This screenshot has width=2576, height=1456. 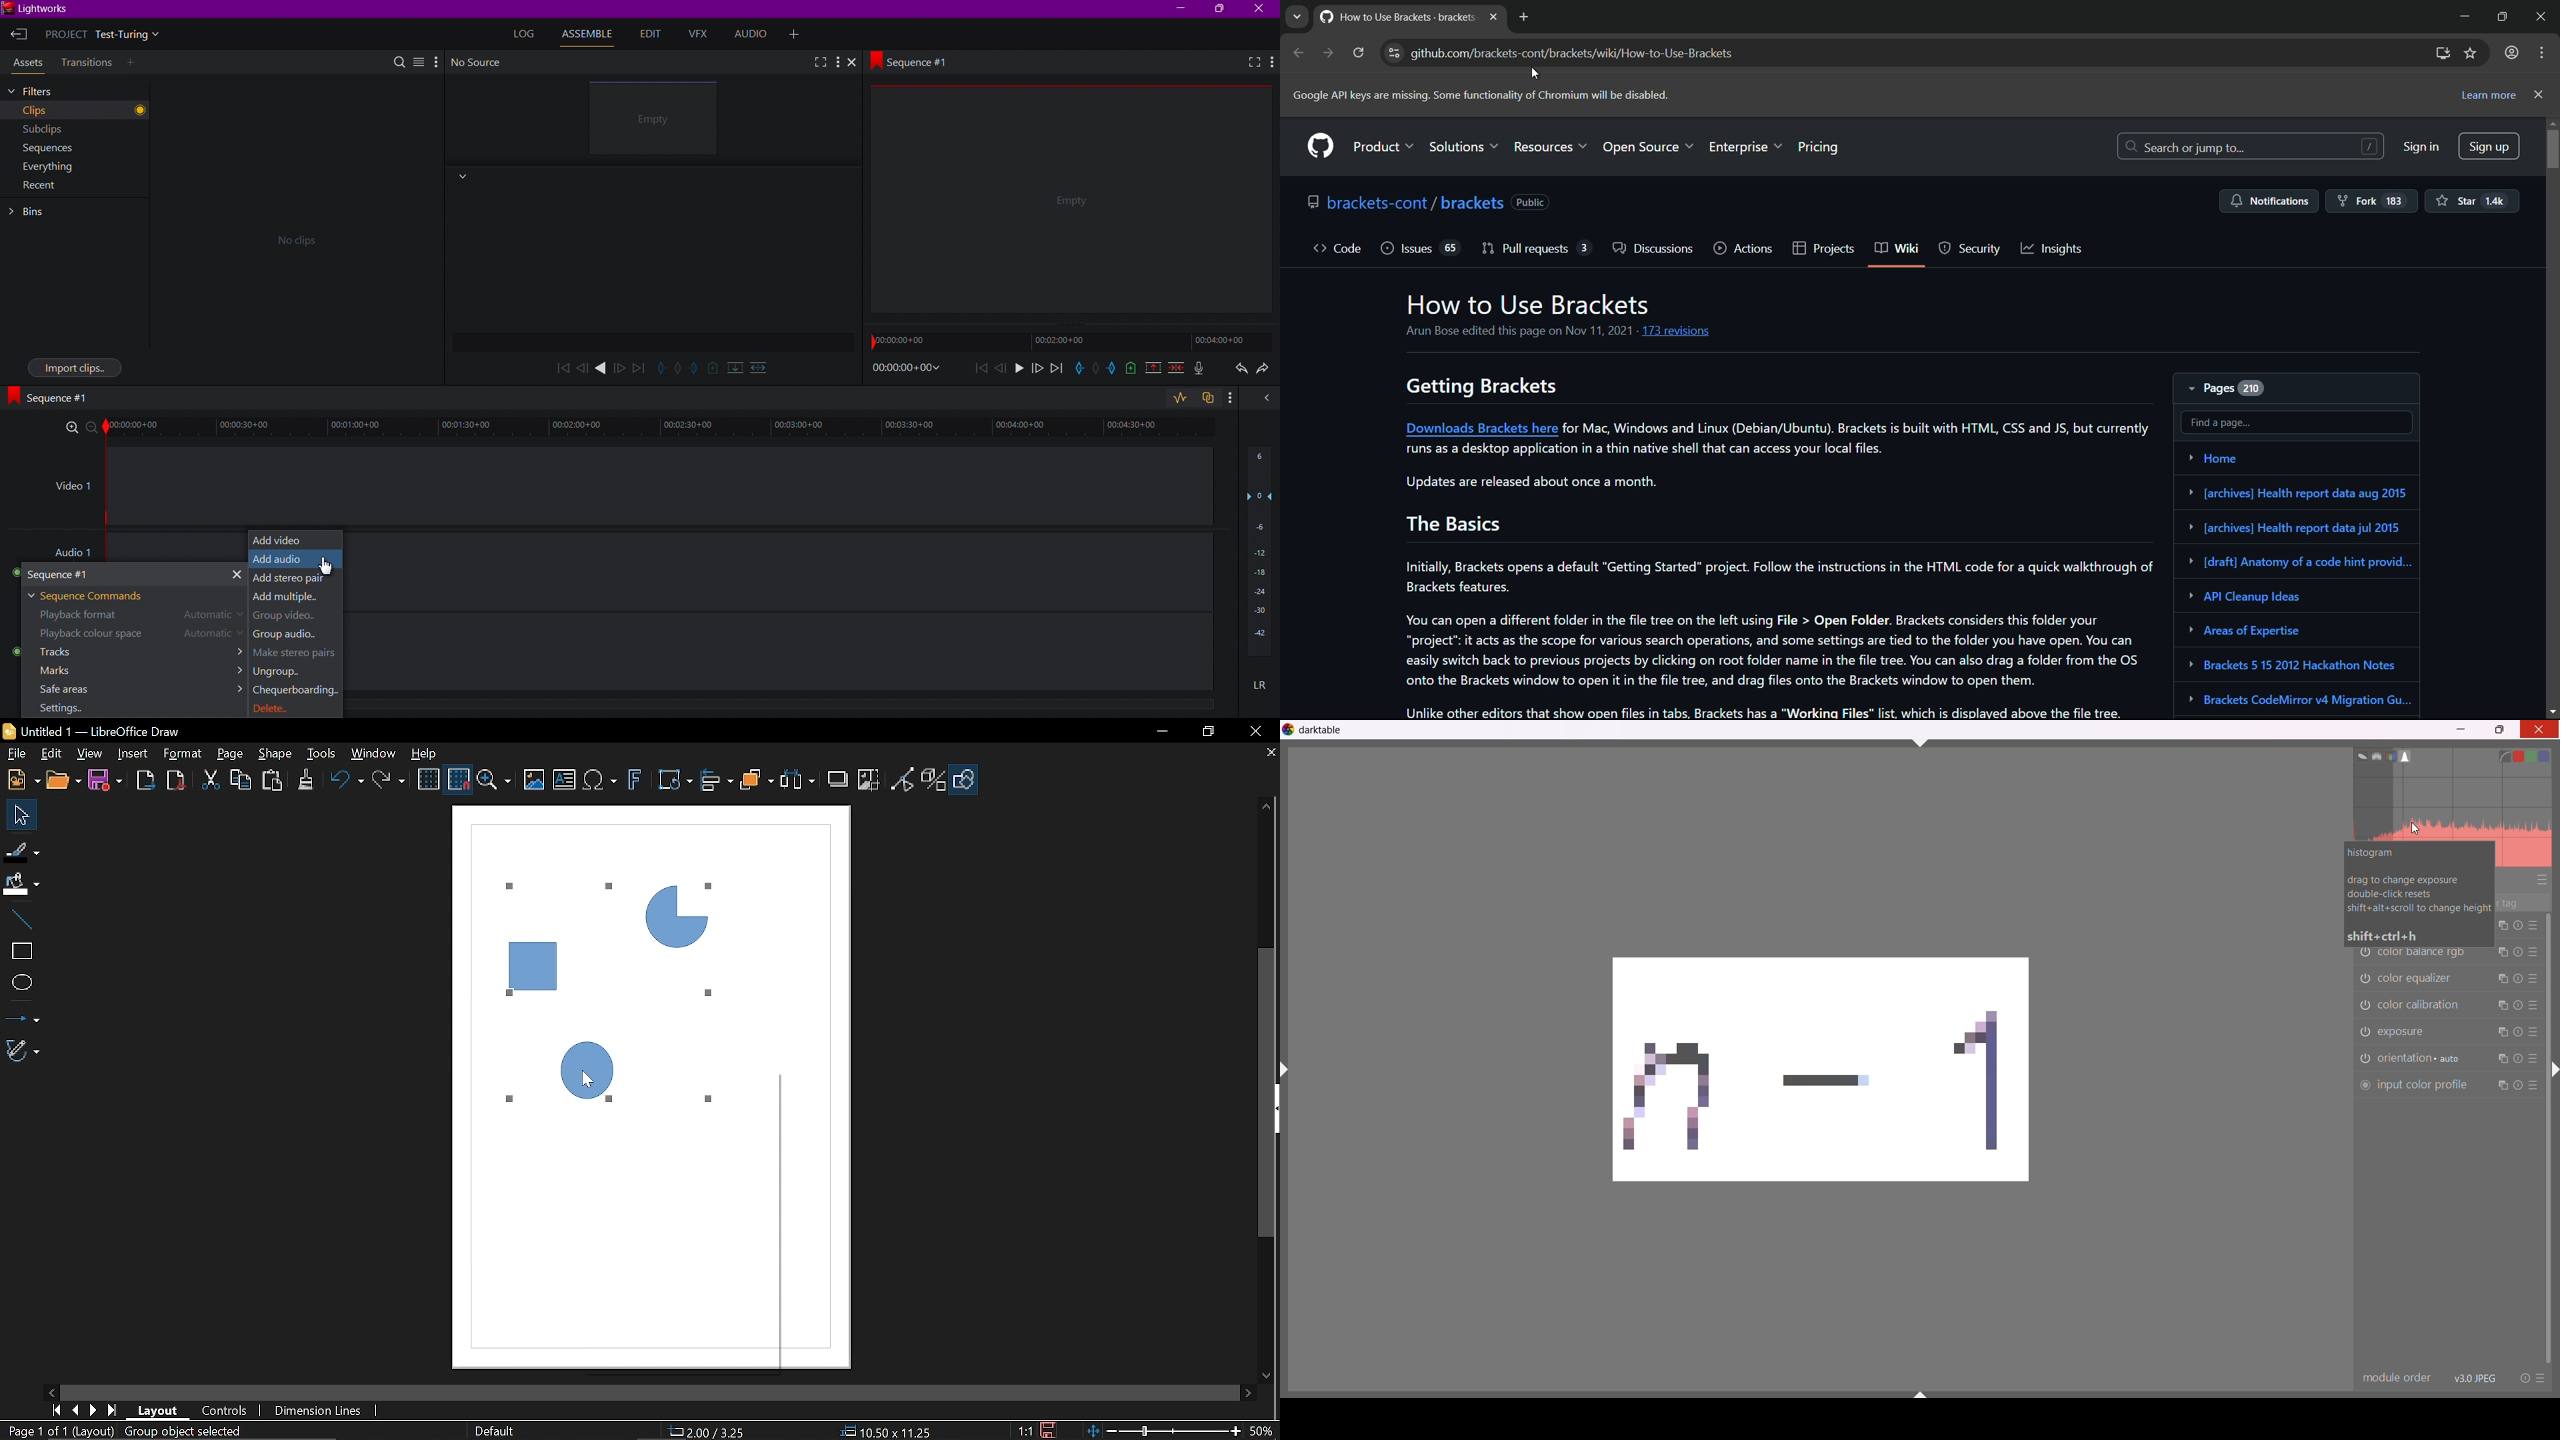 I want to click on color balance rgb switched off, so click(x=2364, y=955).